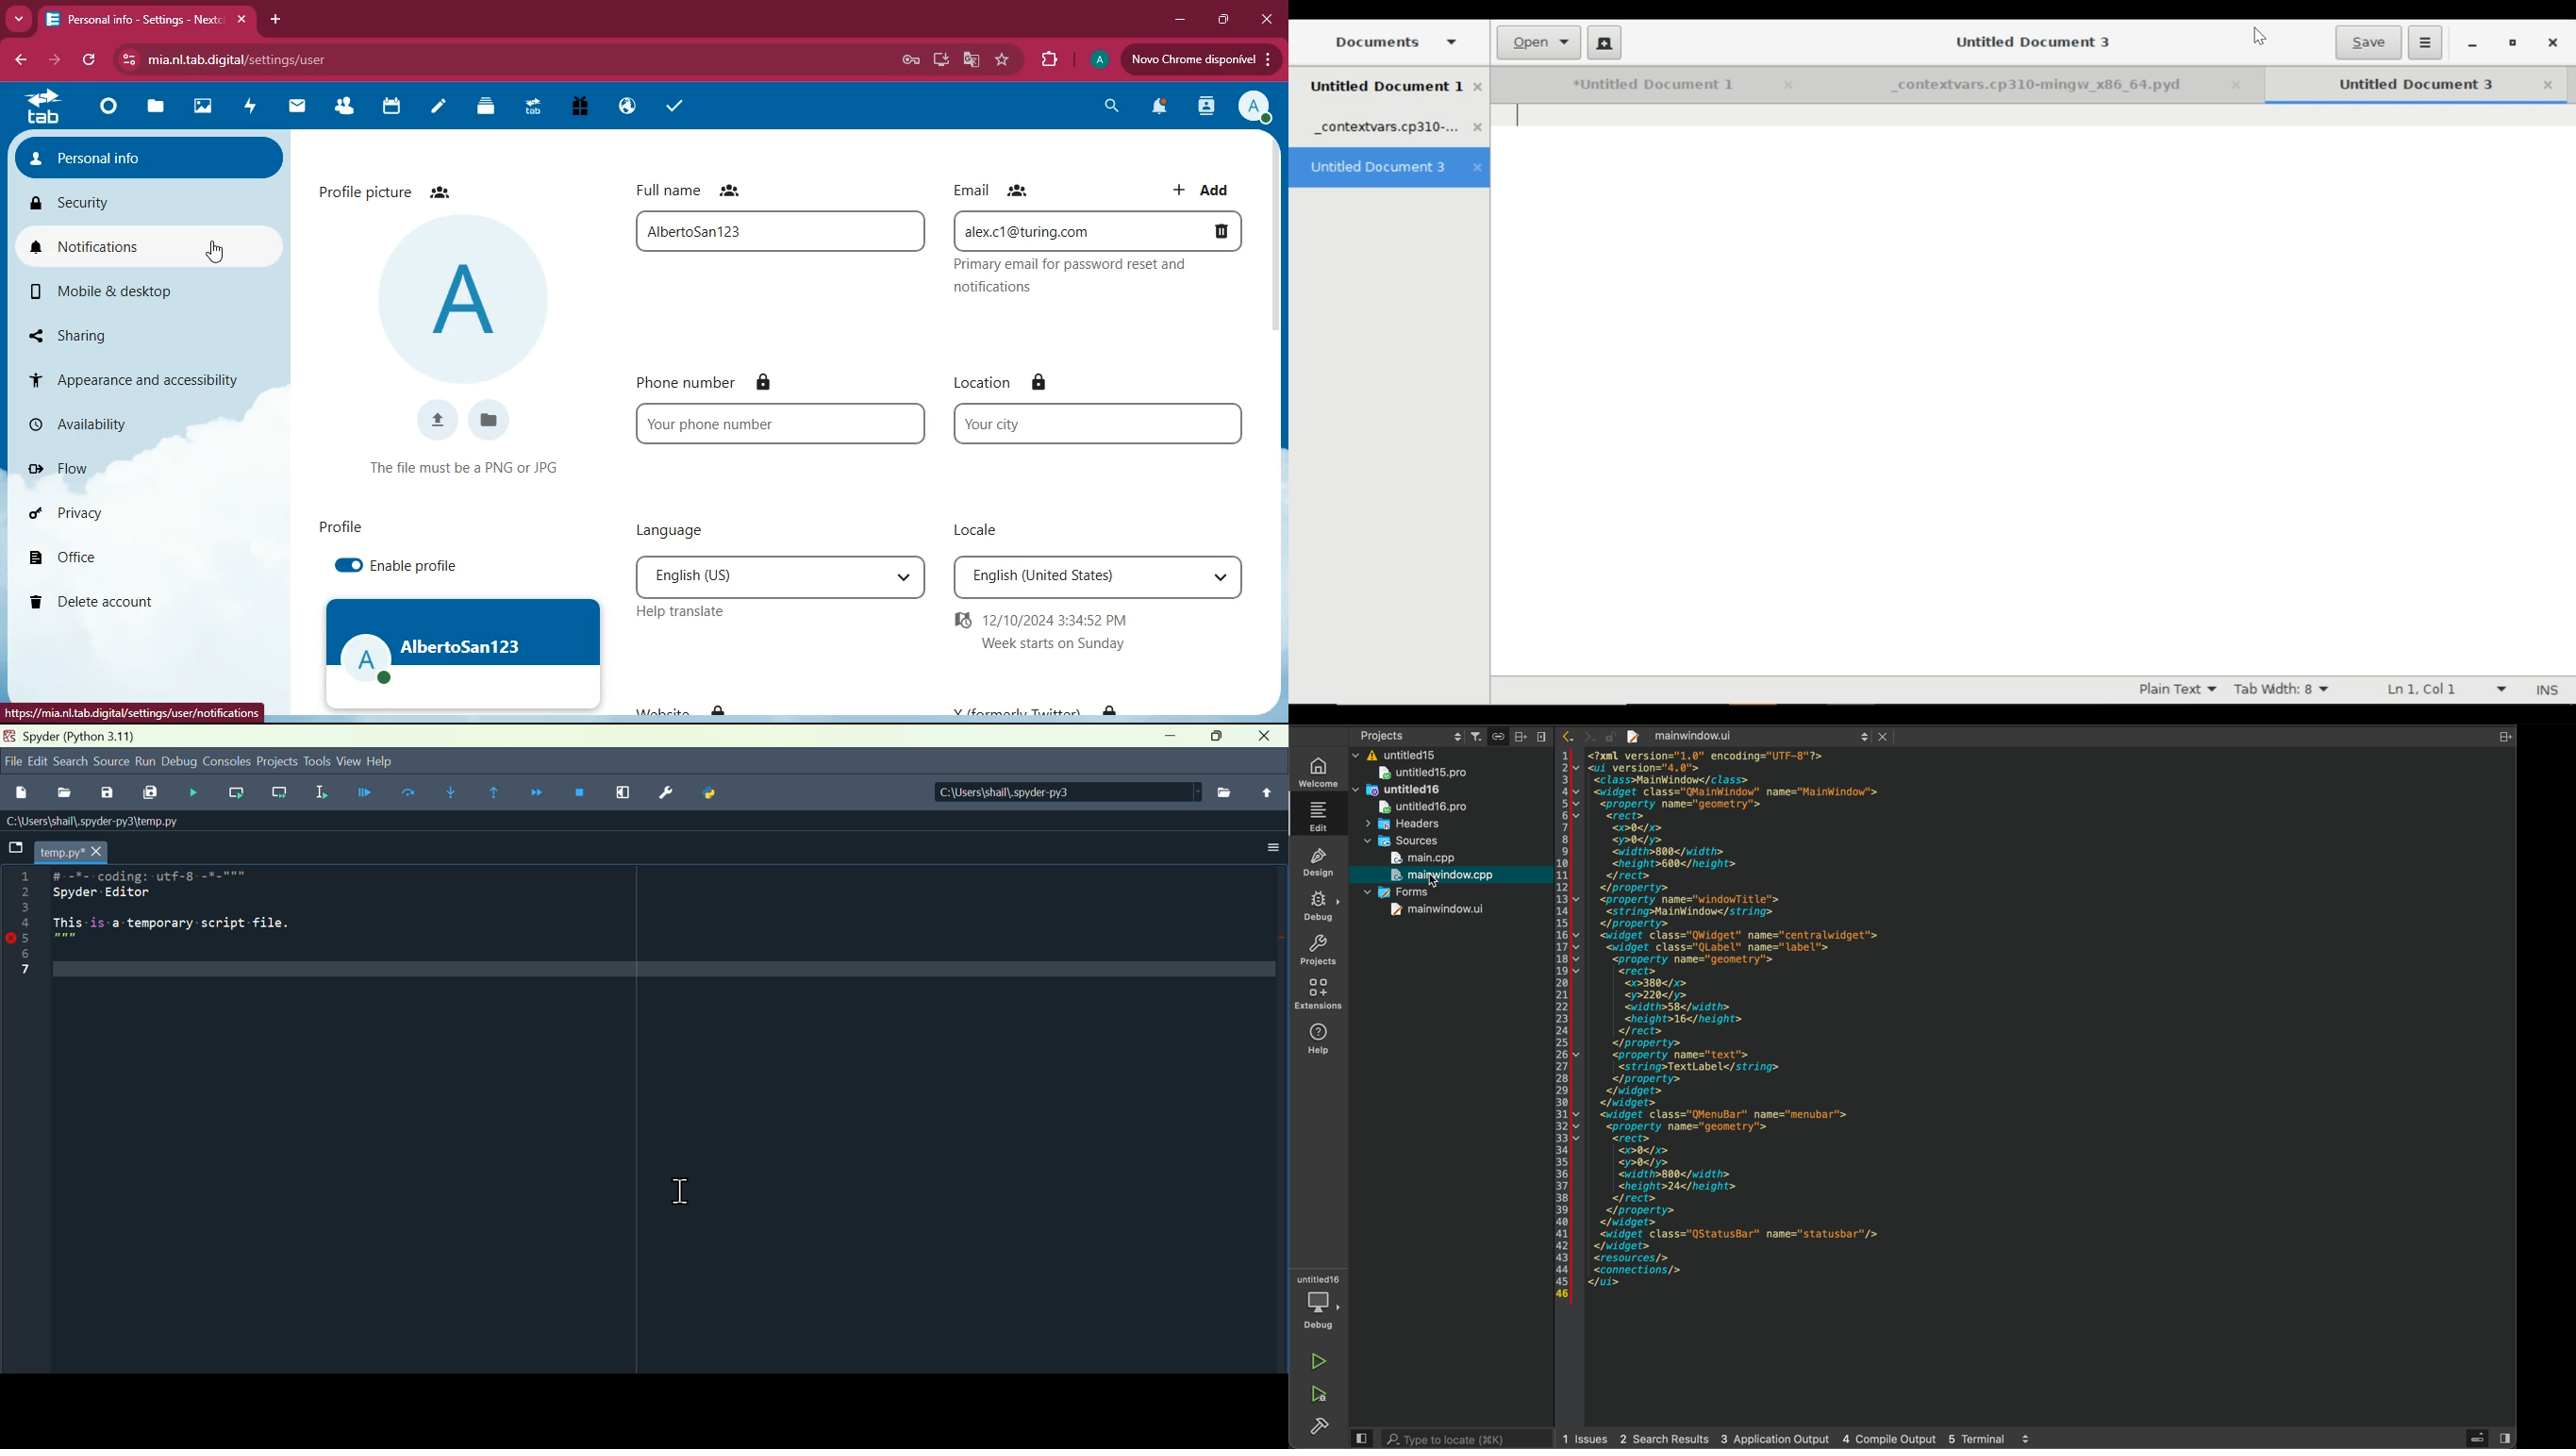 Image resolution: width=2576 pixels, height=1456 pixels. I want to click on files, so click(1221, 794).